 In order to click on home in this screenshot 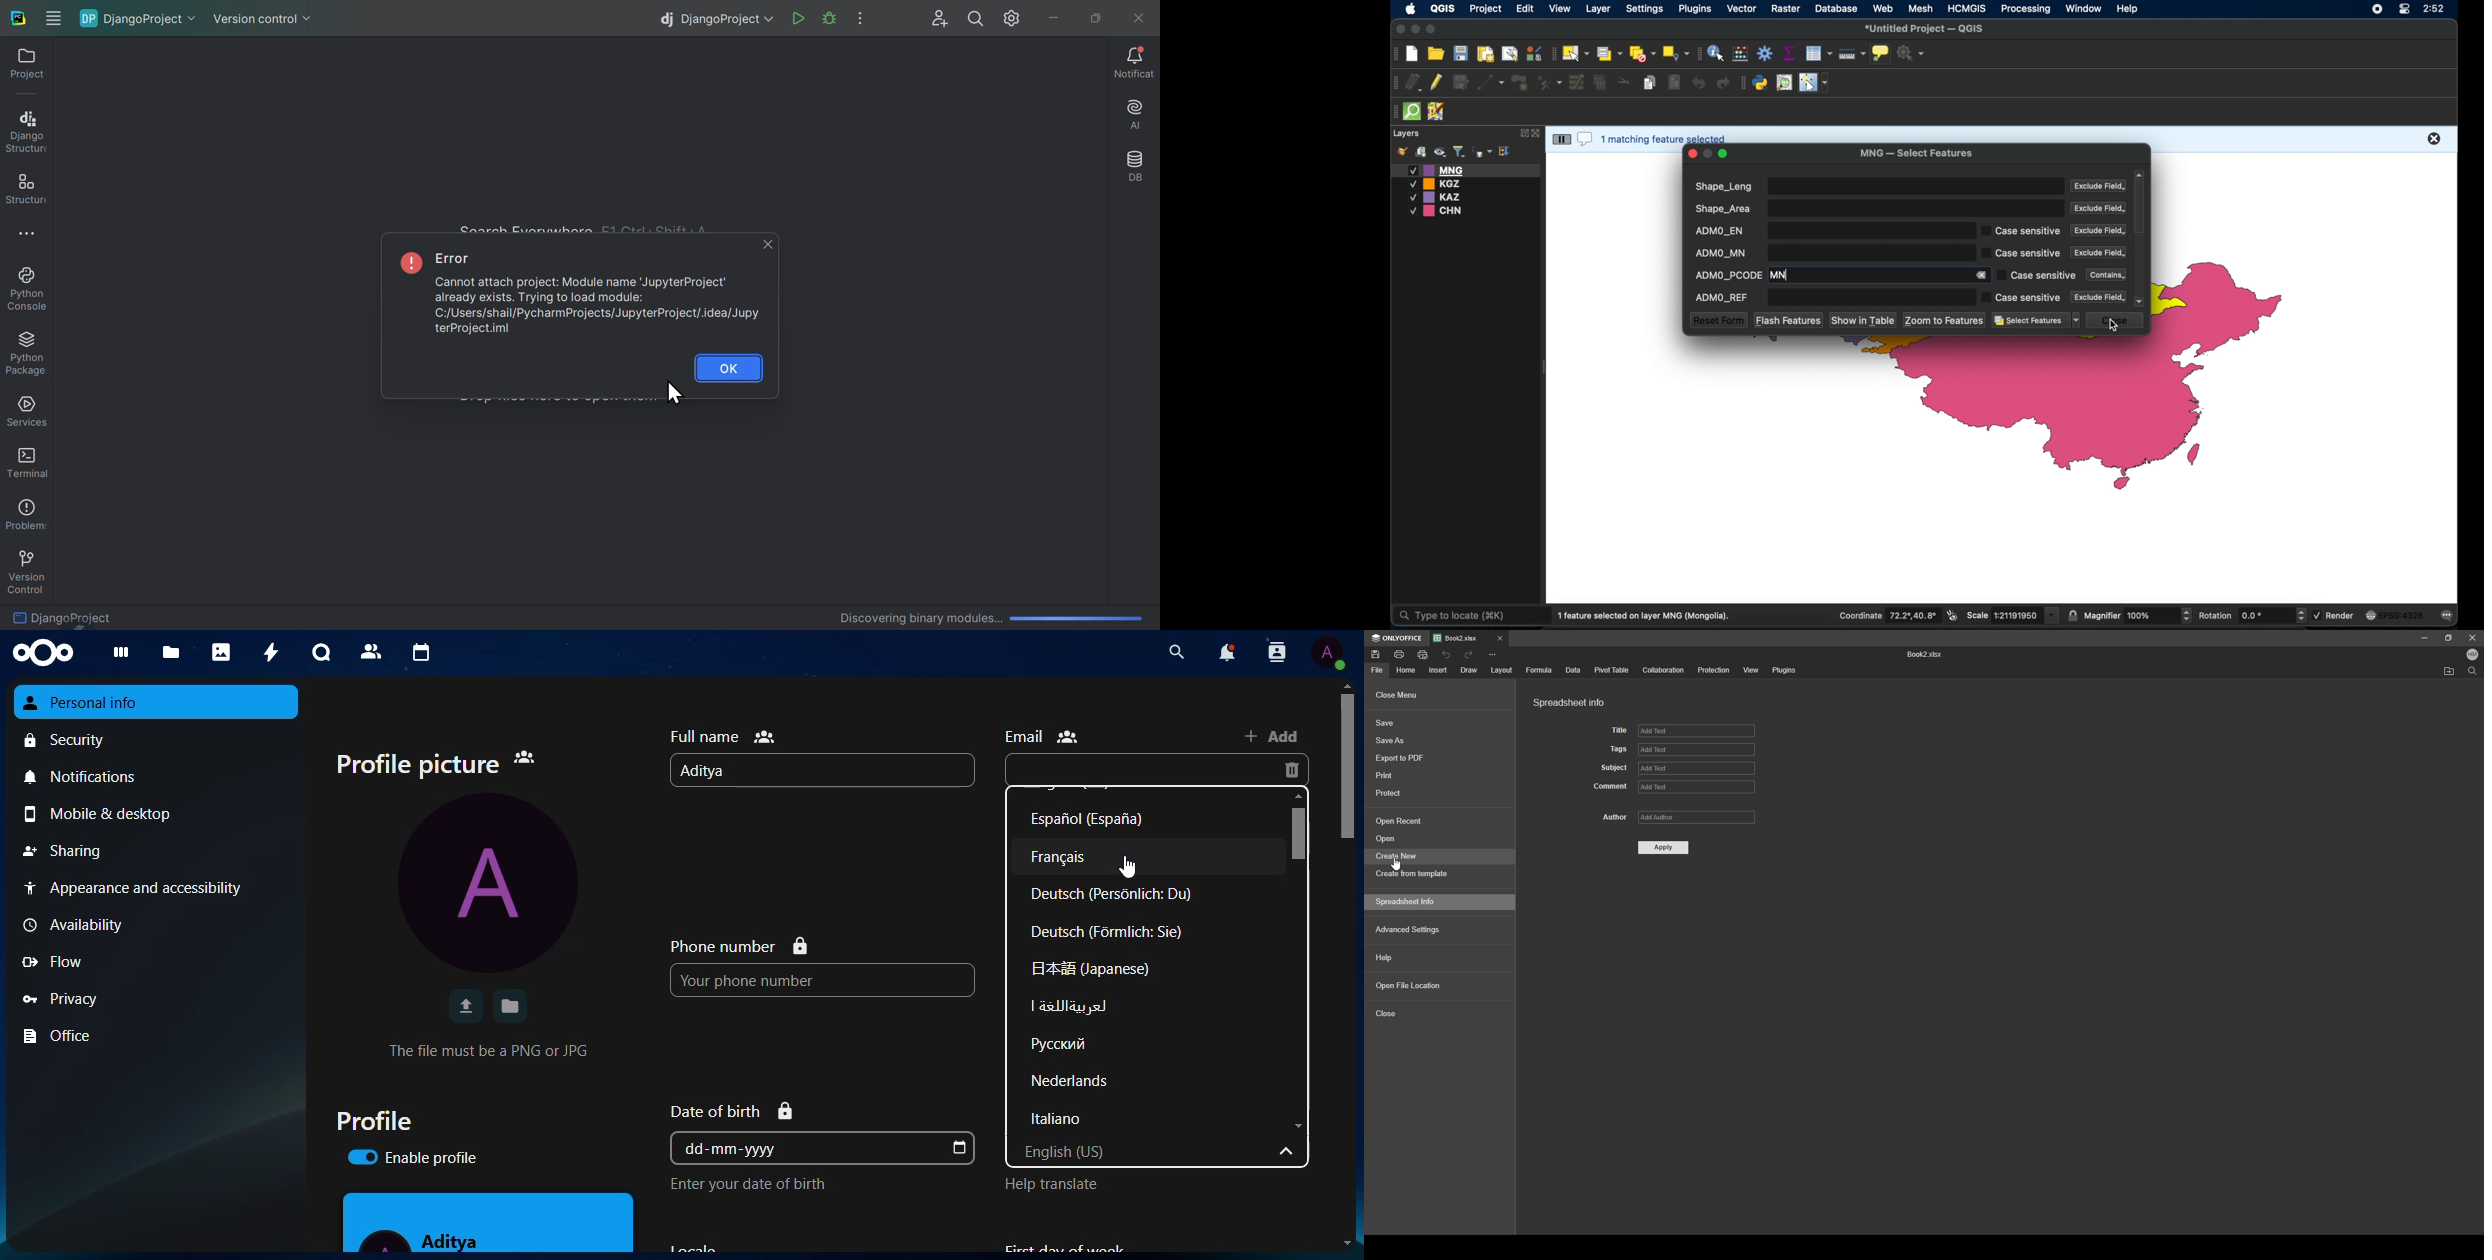, I will do `click(1406, 670)`.